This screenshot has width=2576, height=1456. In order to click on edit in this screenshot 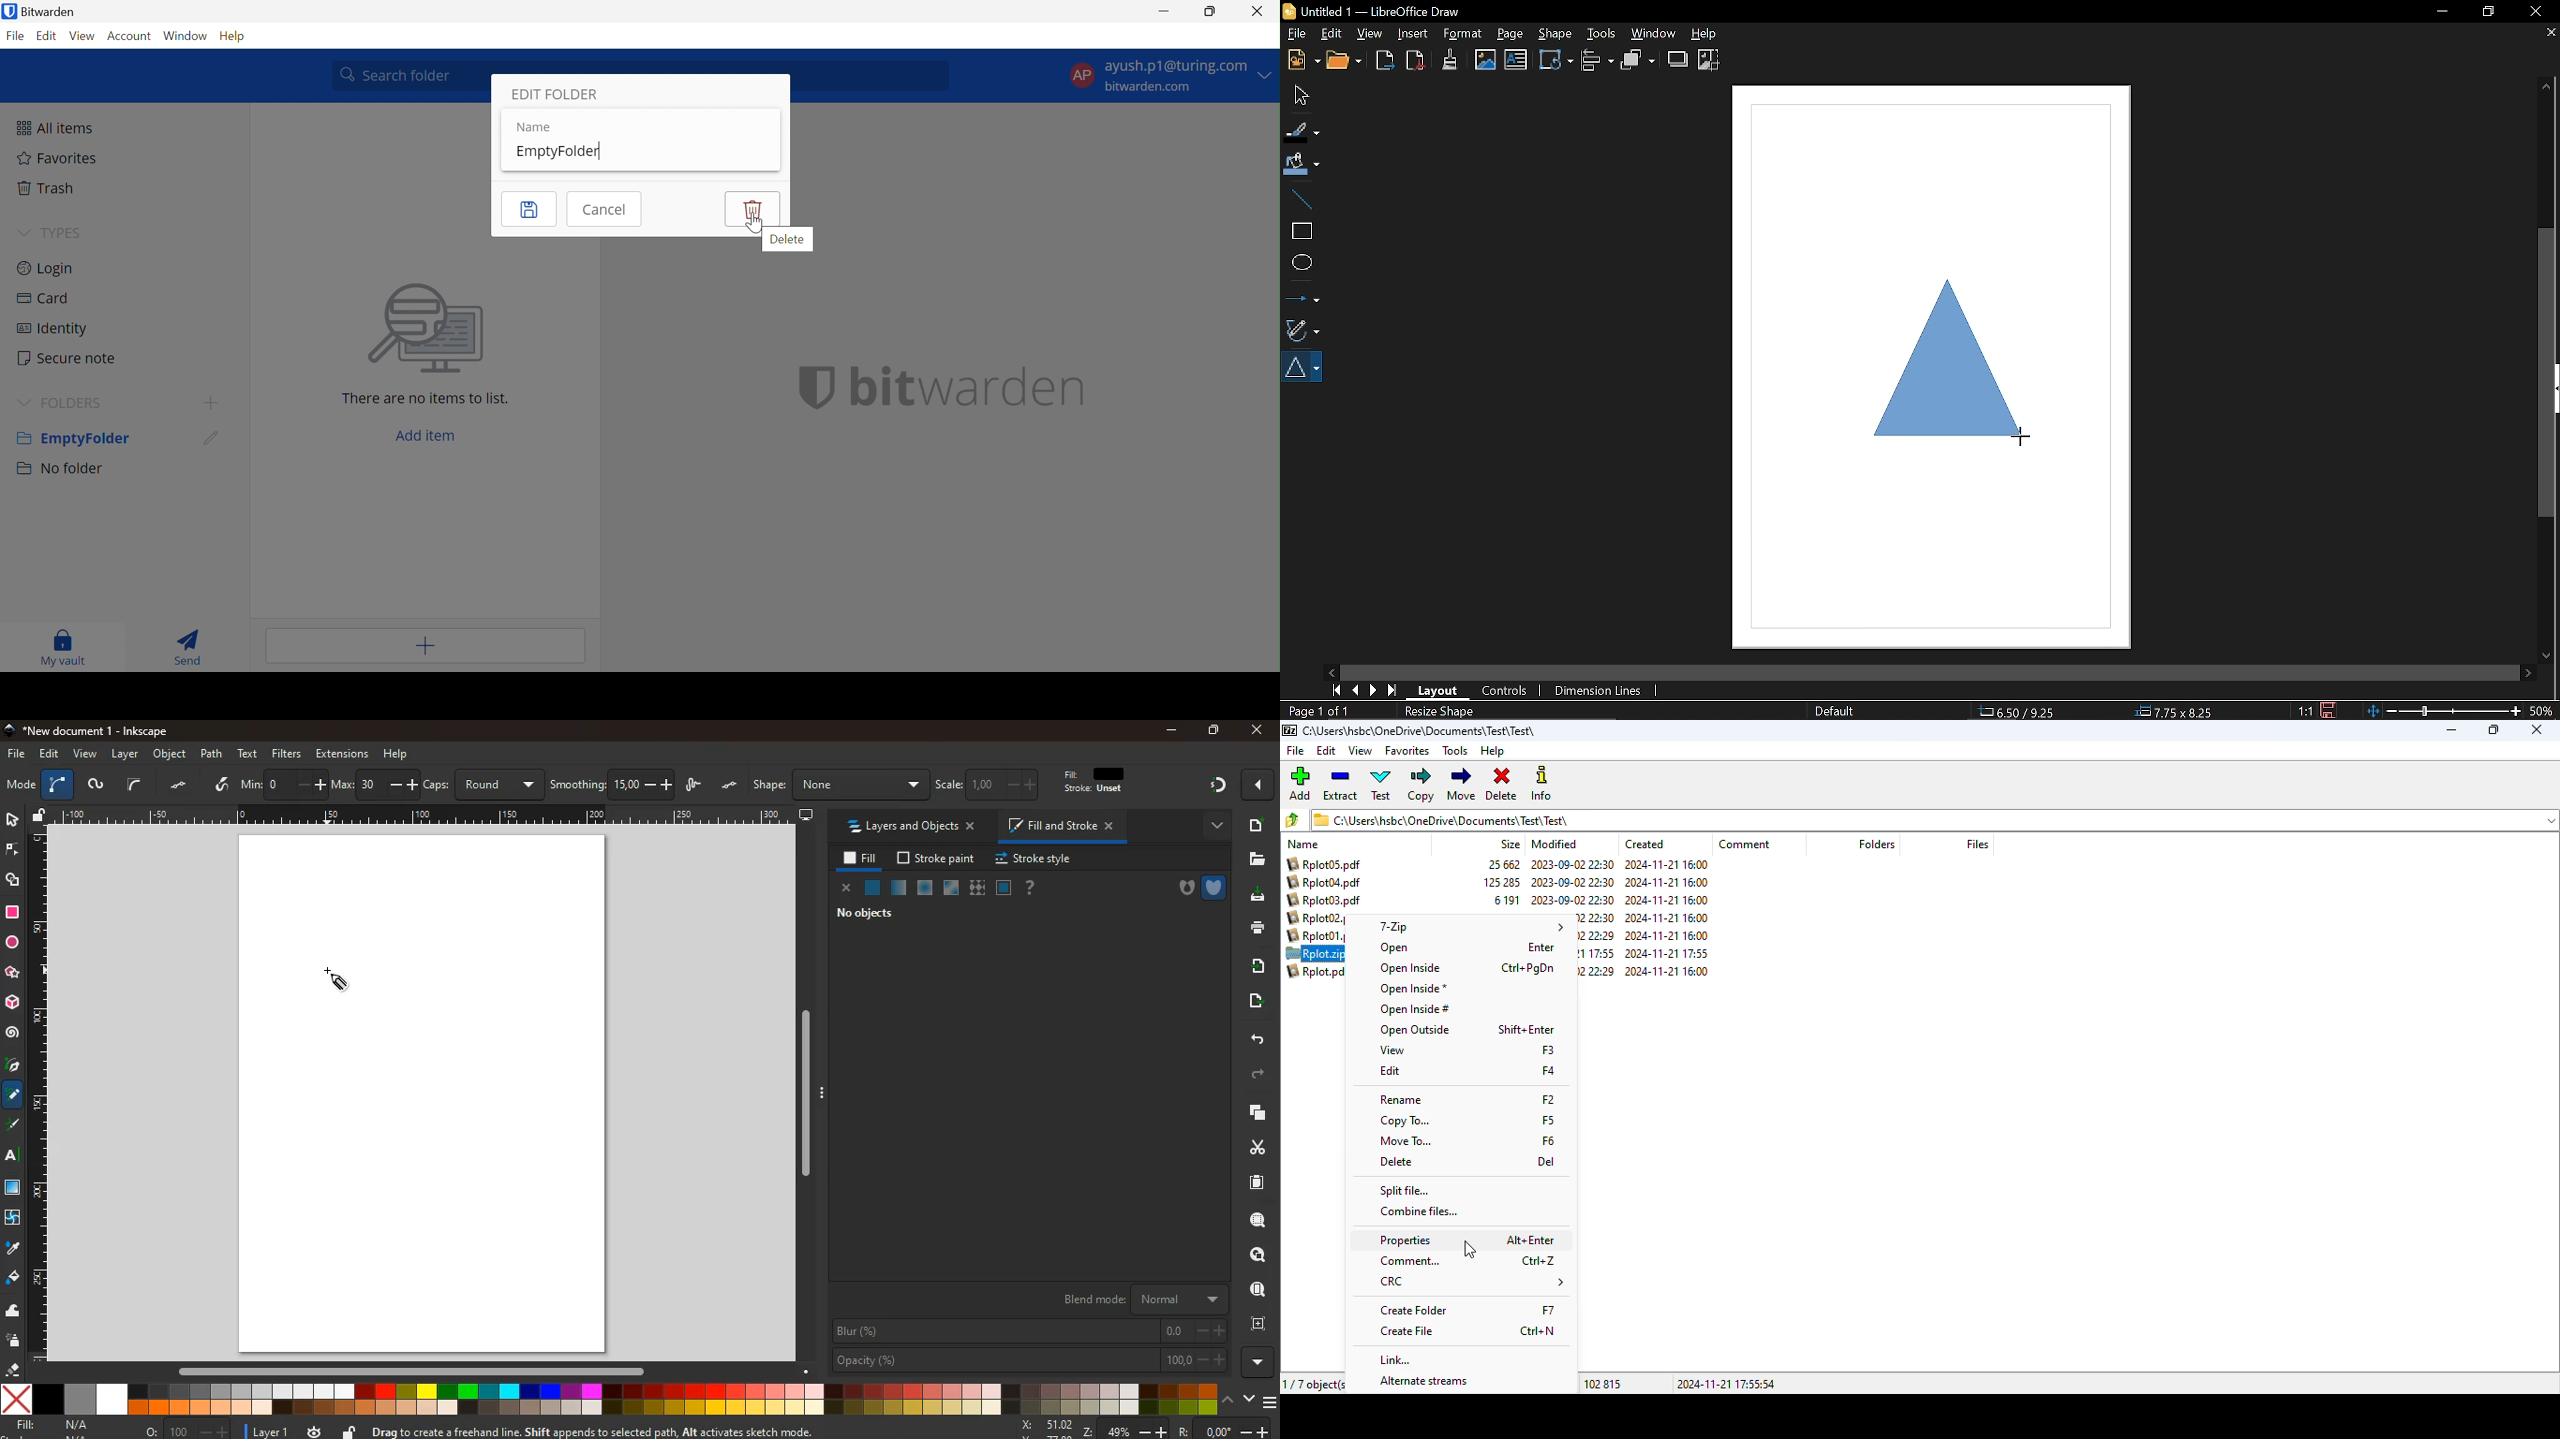, I will do `click(1090, 785)`.